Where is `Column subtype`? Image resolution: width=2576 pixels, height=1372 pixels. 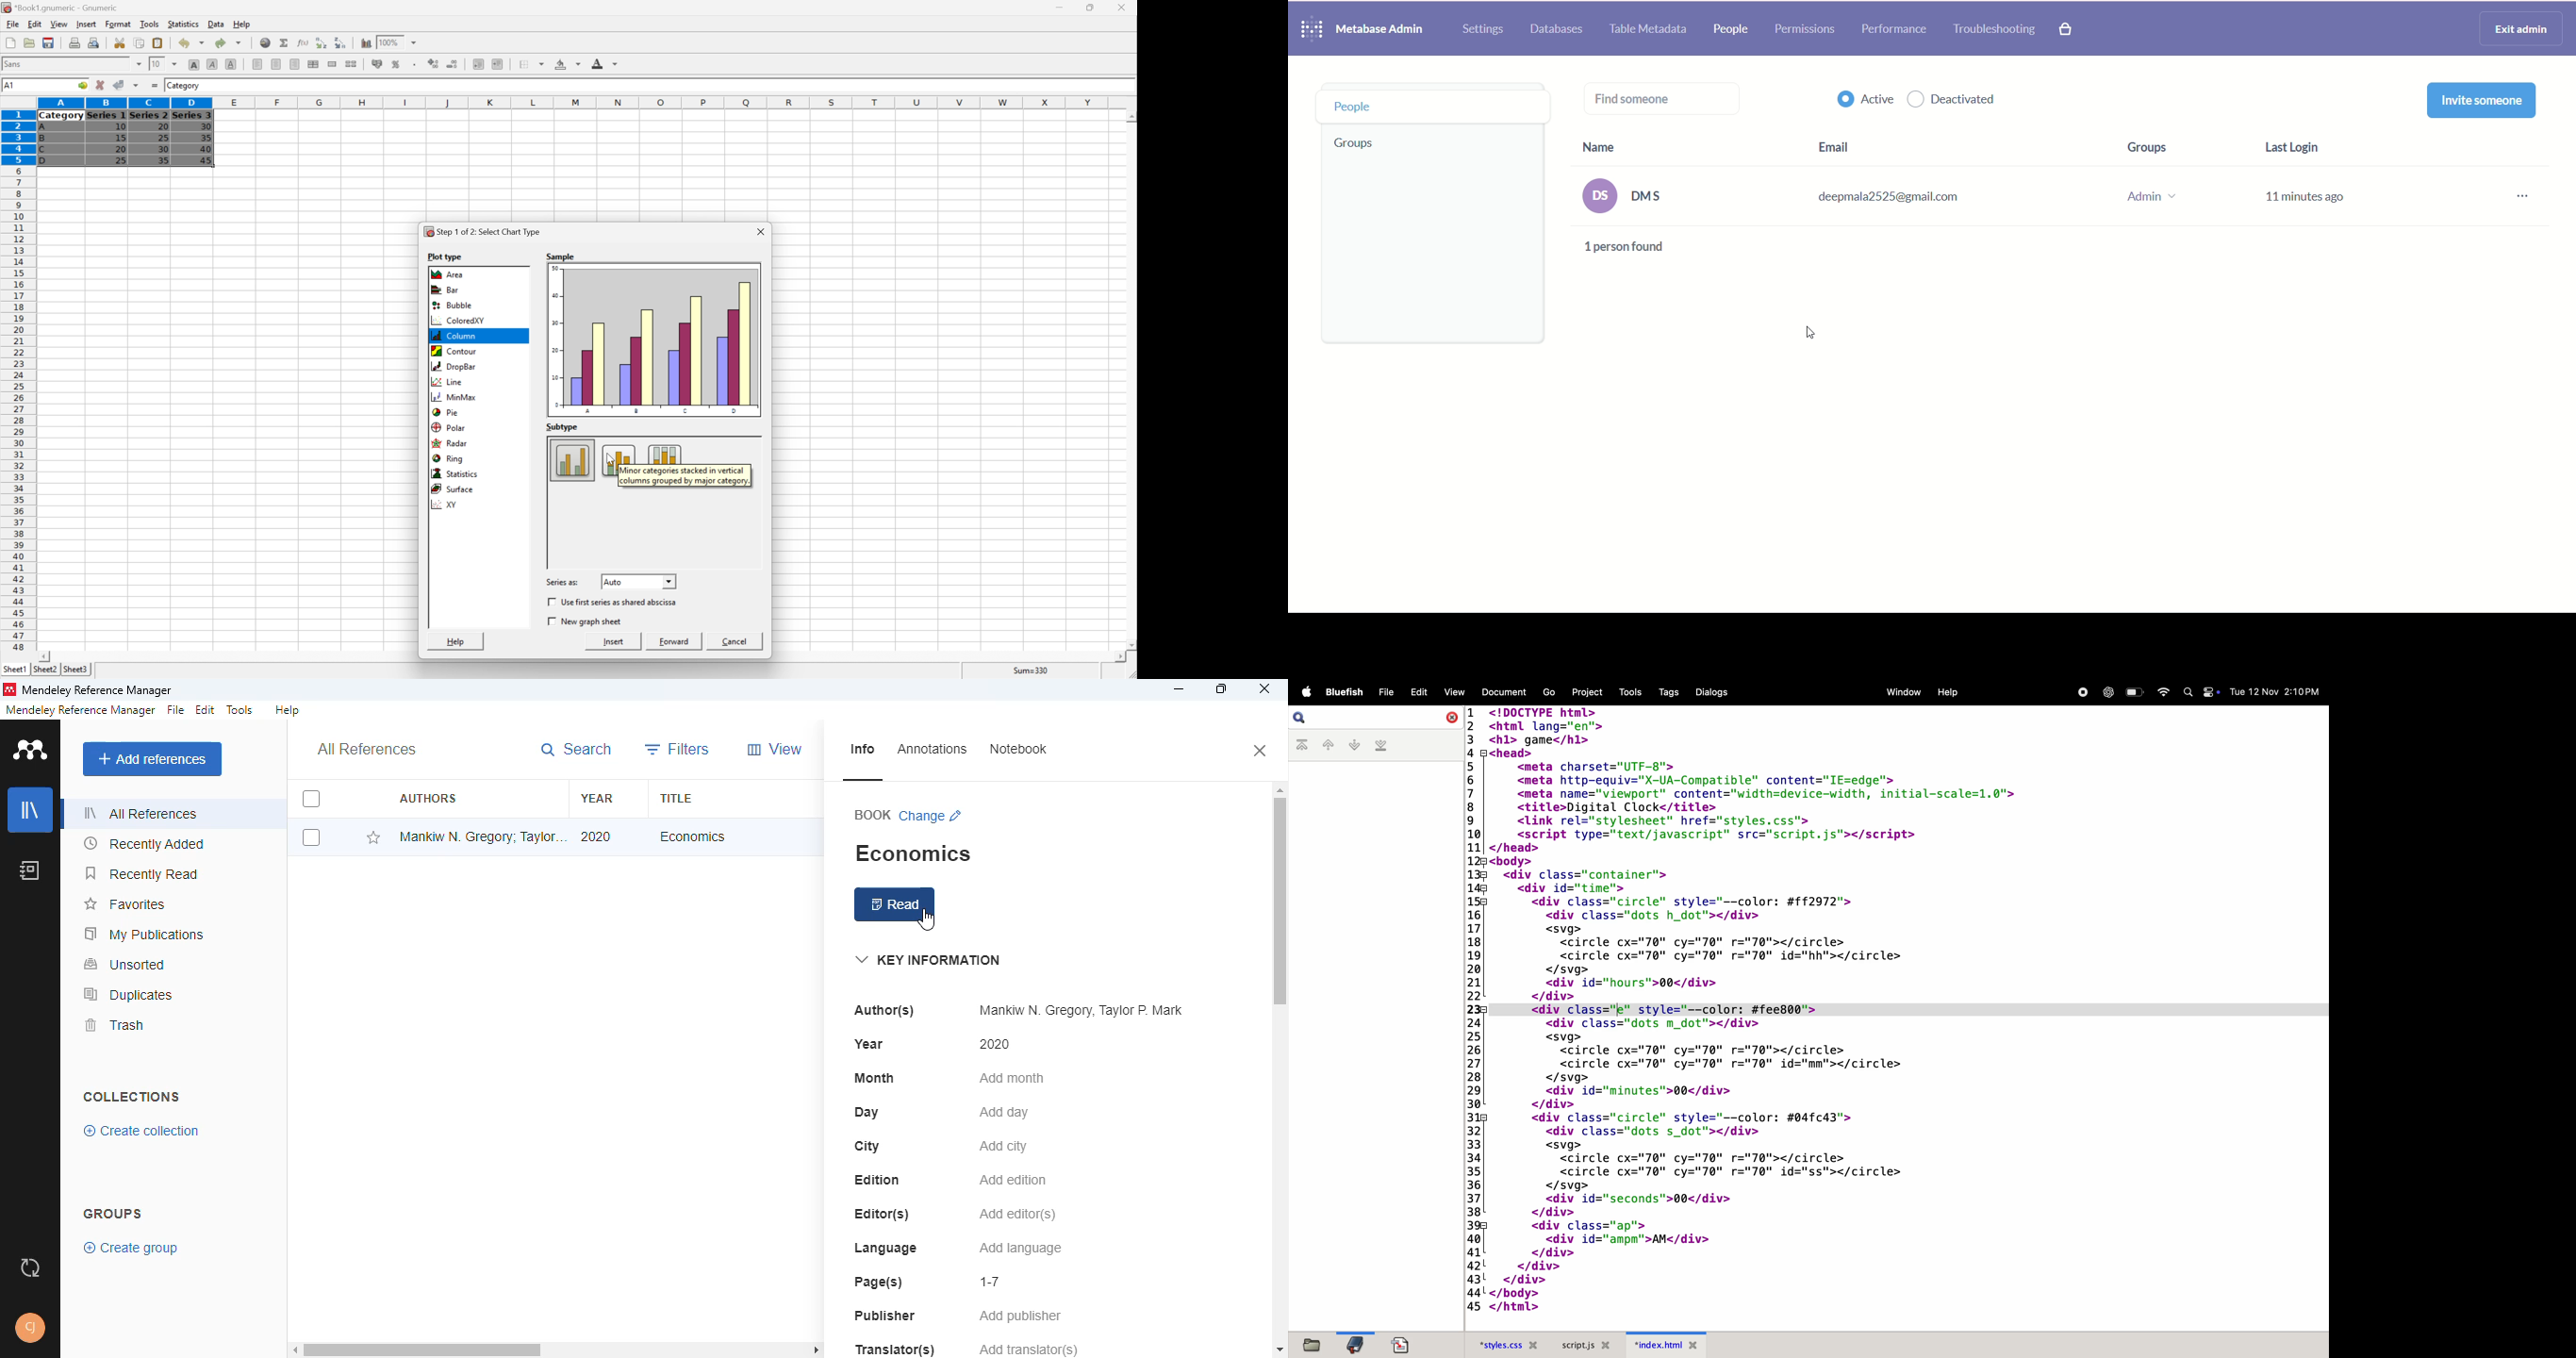 Column subtype is located at coordinates (618, 455).